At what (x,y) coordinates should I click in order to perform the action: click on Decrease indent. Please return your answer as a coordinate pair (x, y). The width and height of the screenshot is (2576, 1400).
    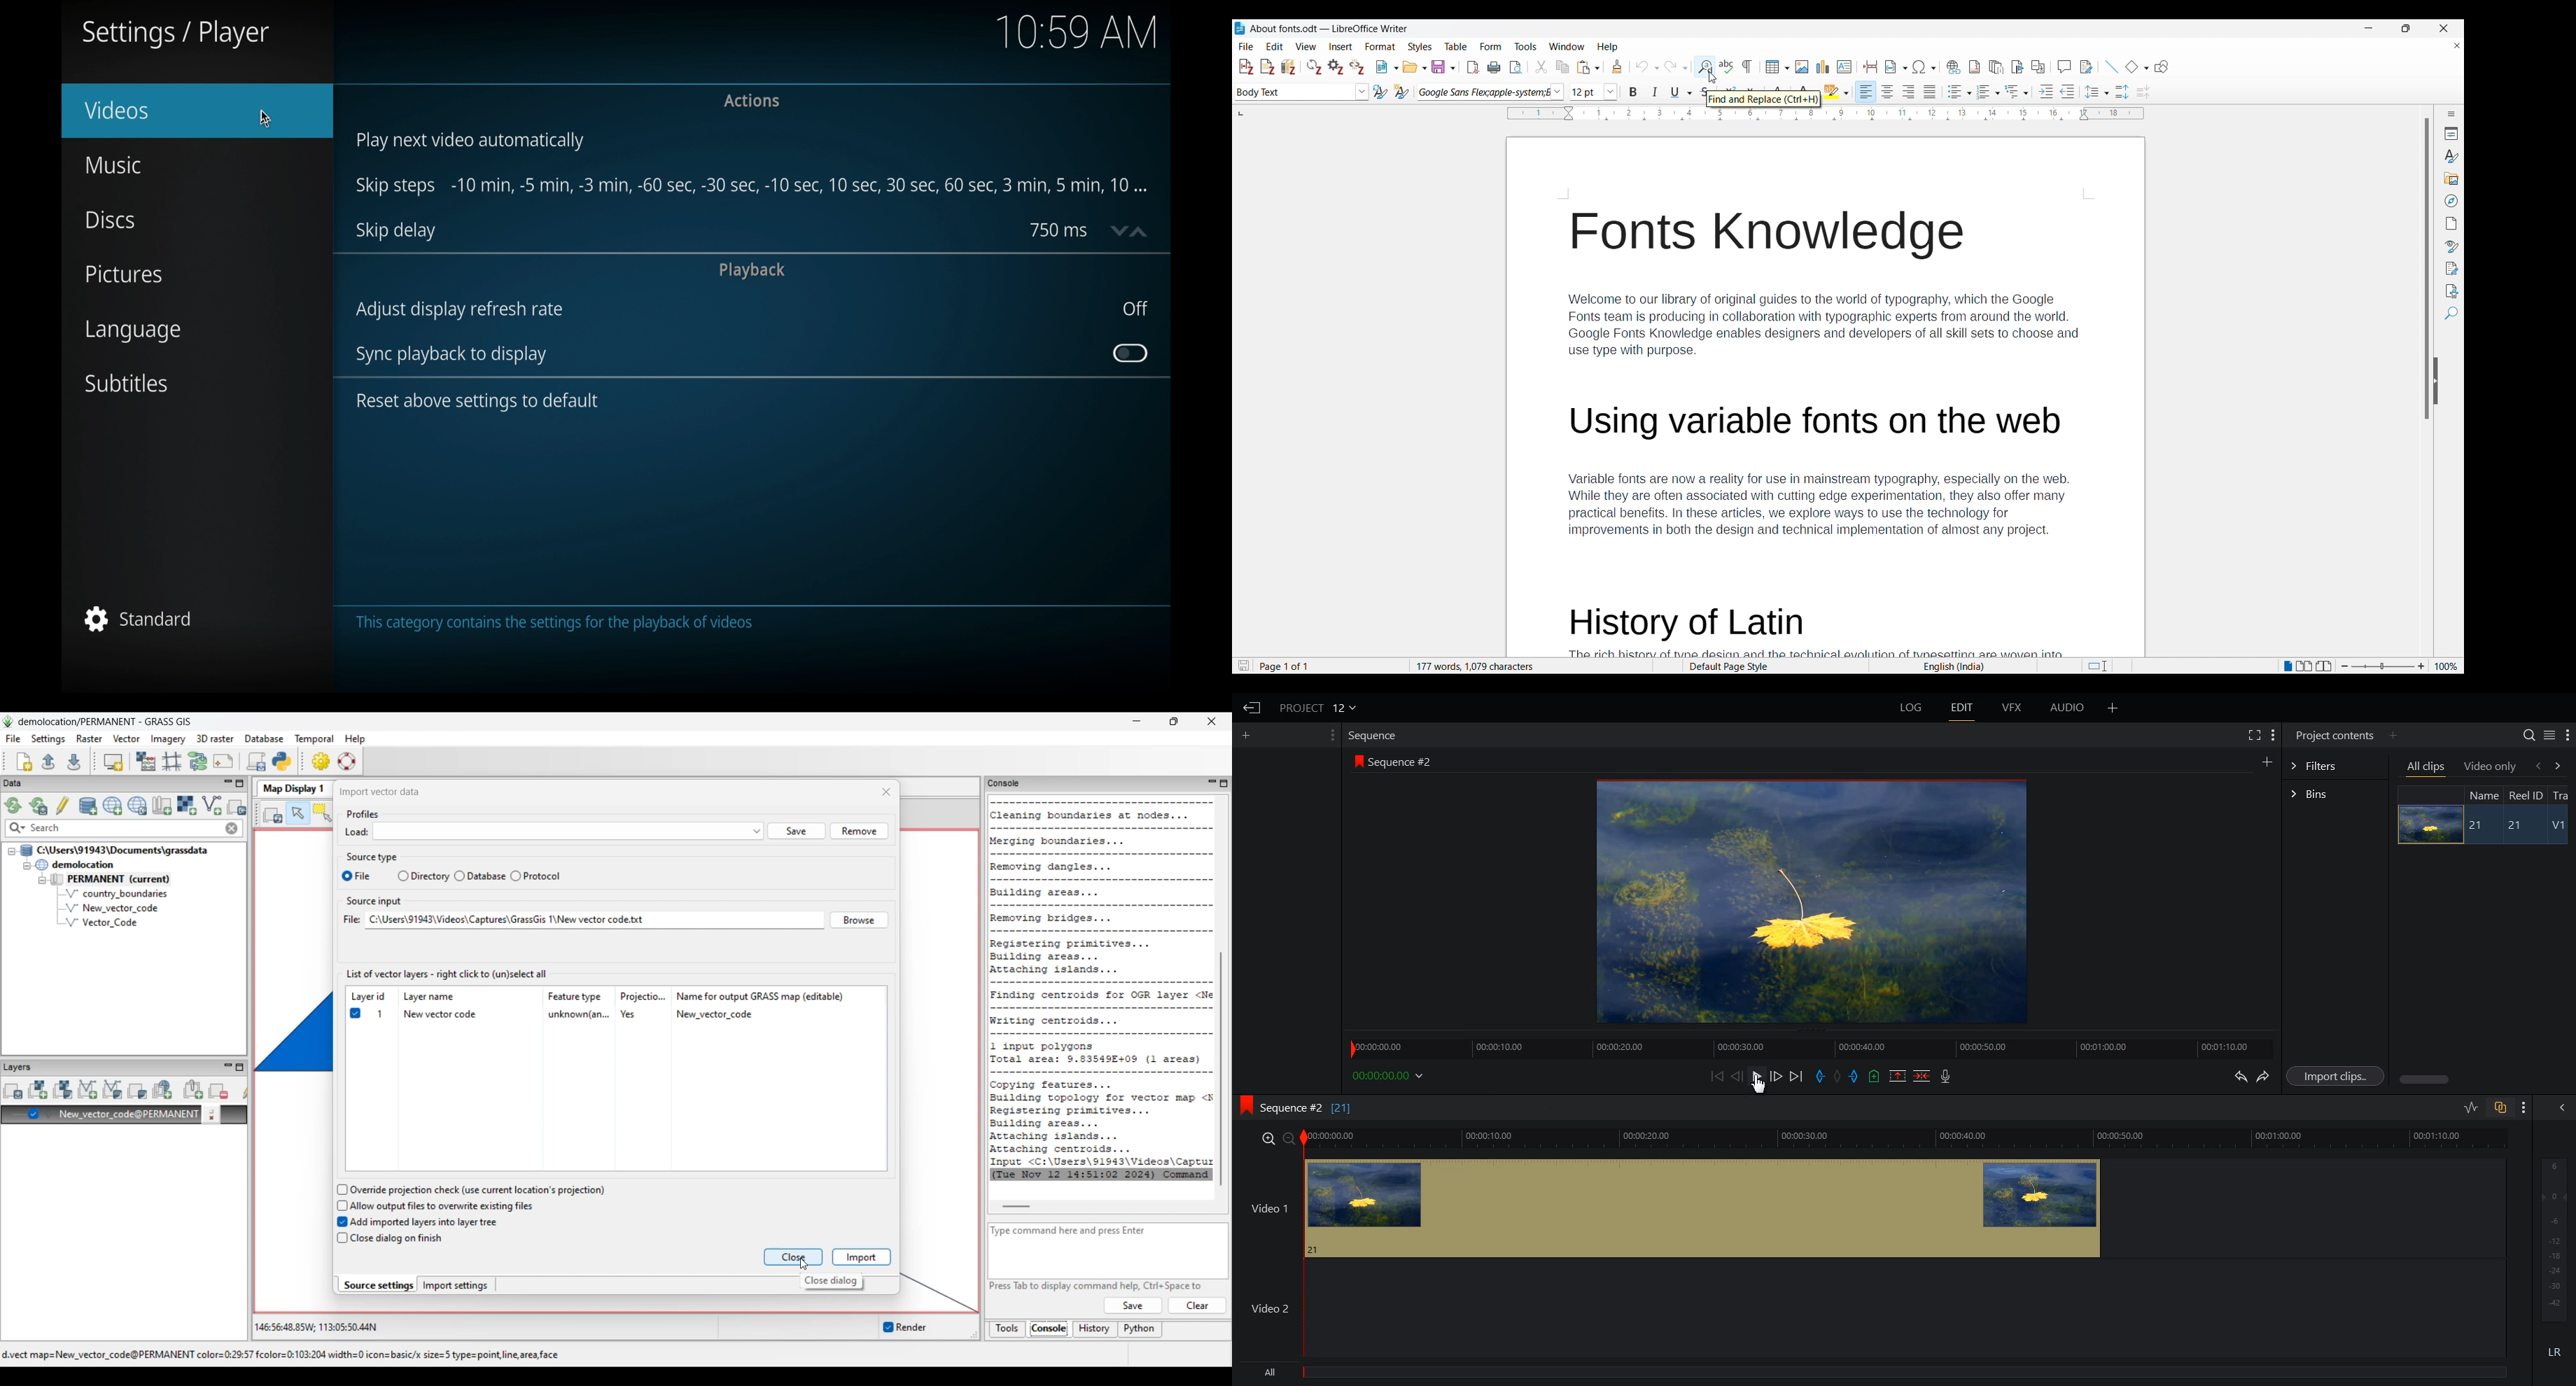
    Looking at the image, I should click on (2067, 91).